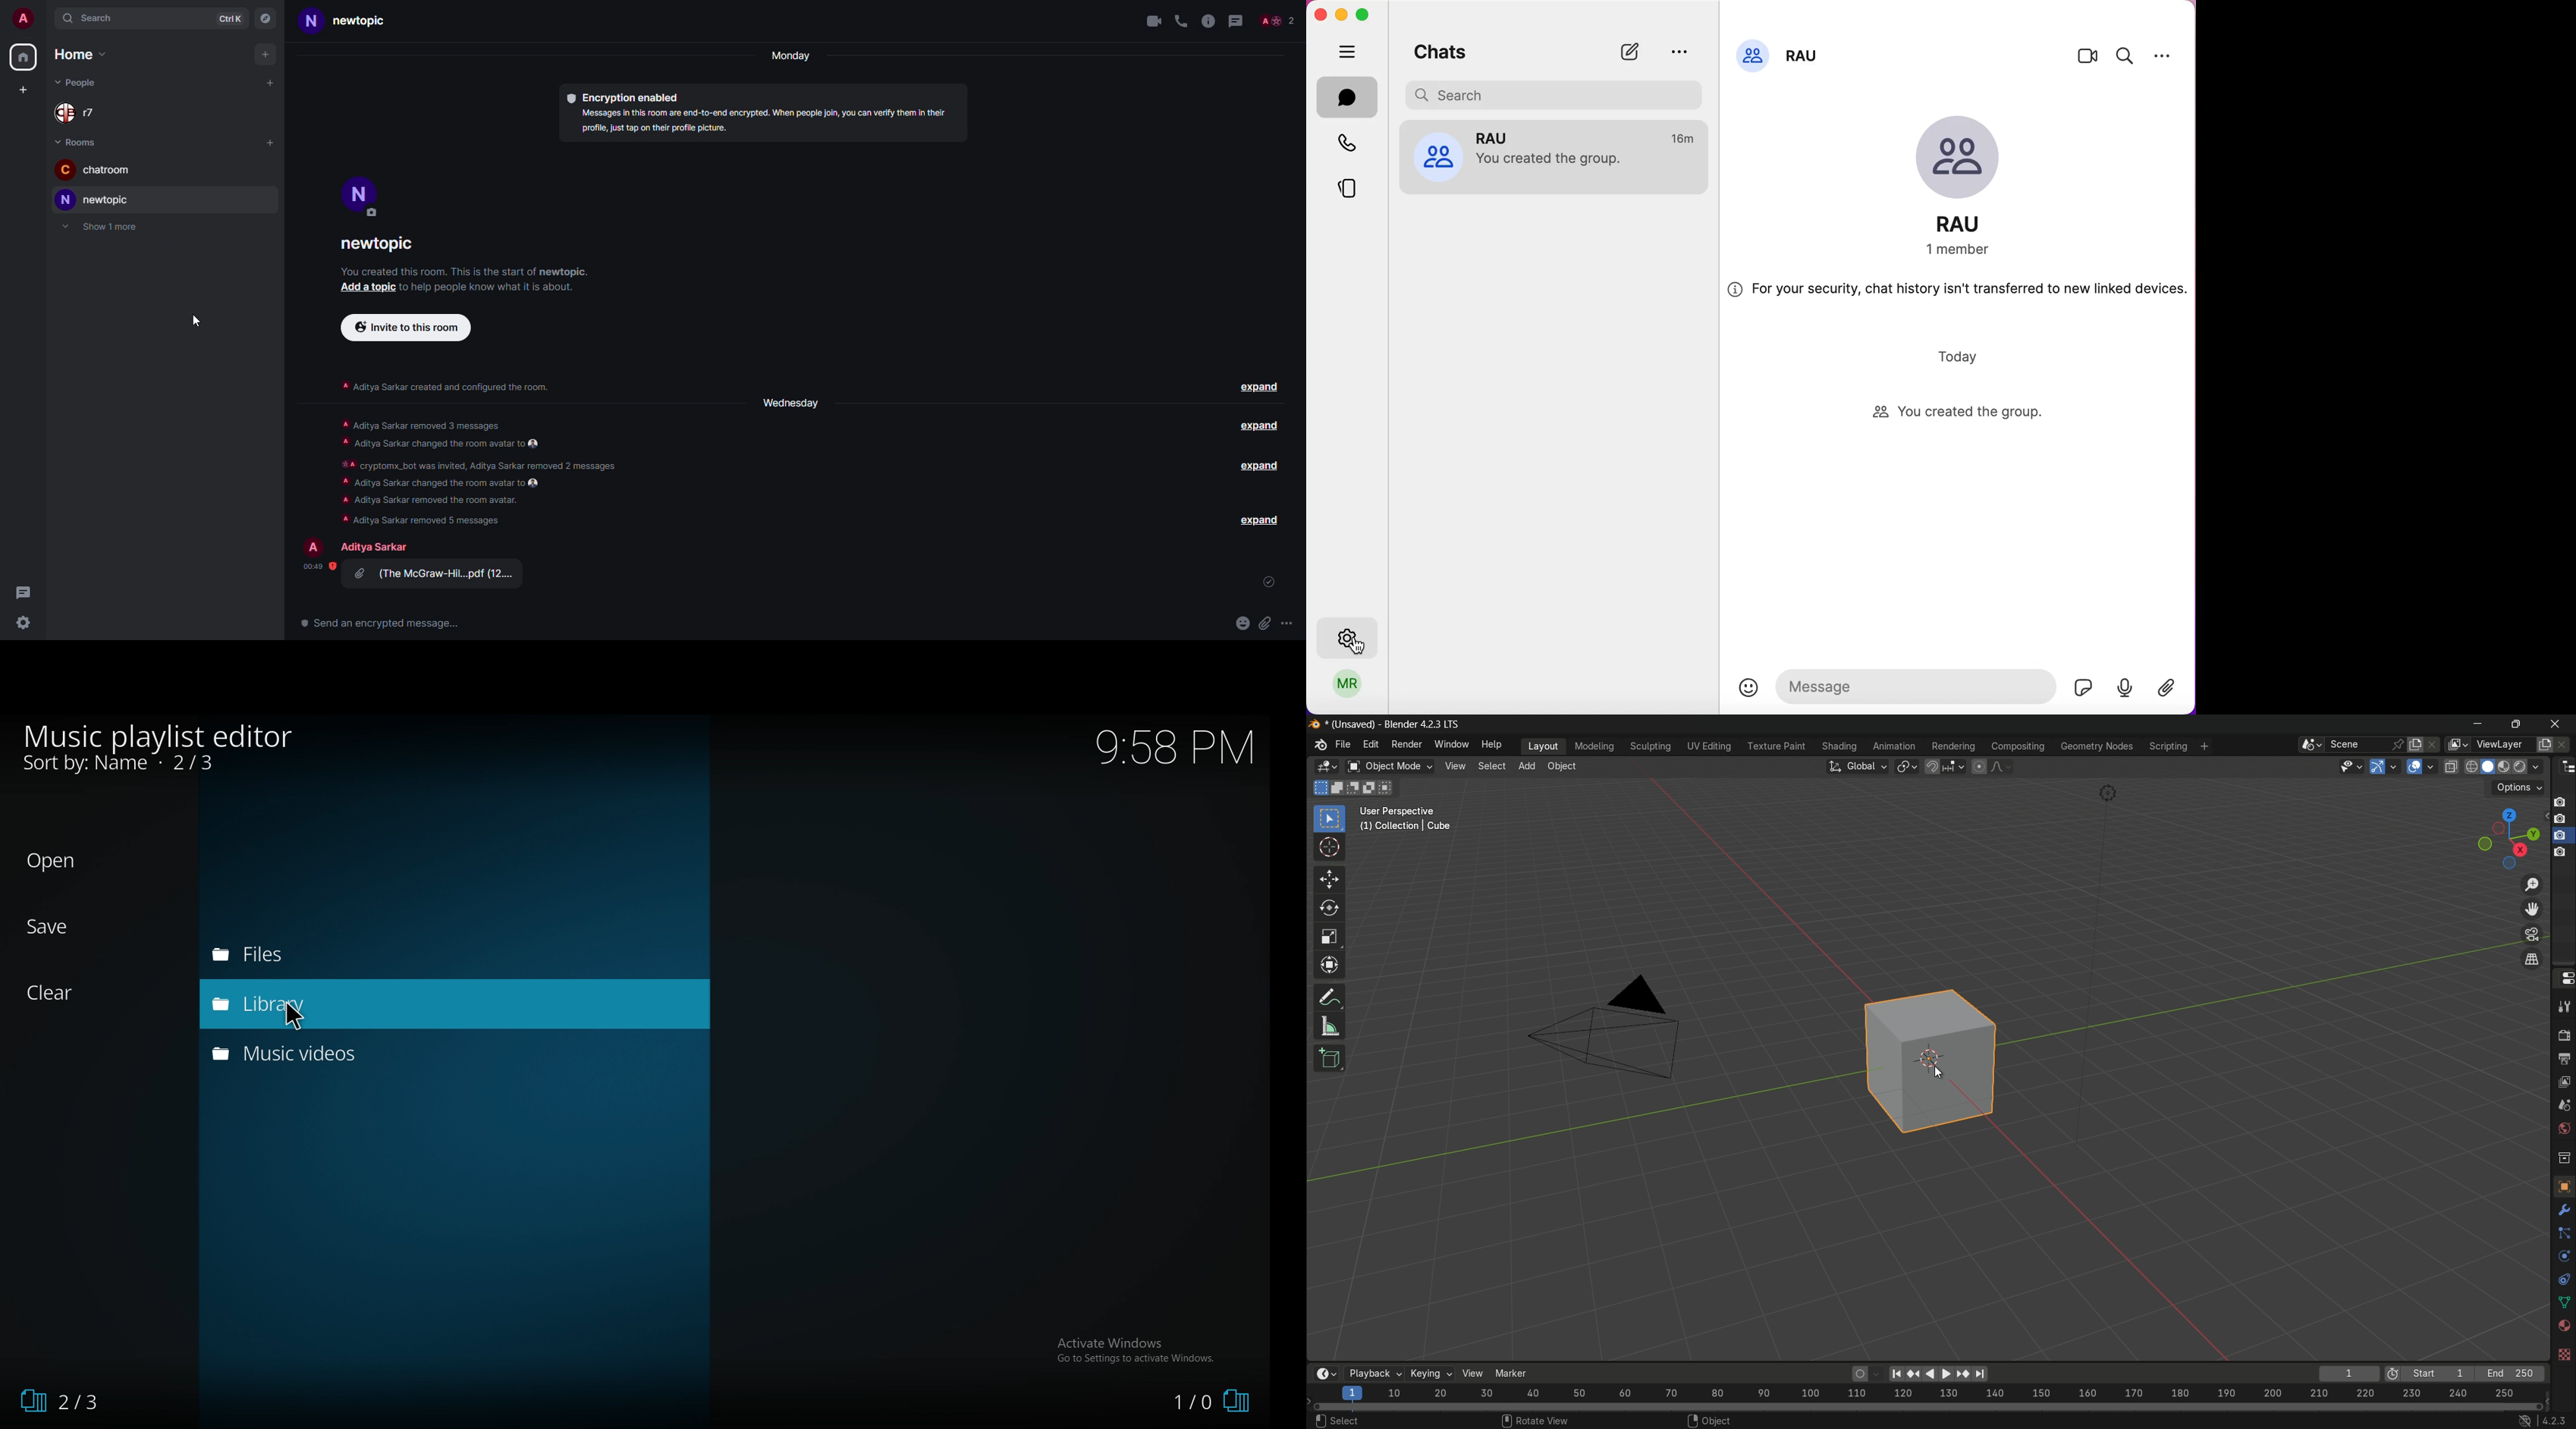 The height and width of the screenshot is (1456, 2576). What do you see at coordinates (2163, 55) in the screenshot?
I see `settings` at bounding box center [2163, 55].